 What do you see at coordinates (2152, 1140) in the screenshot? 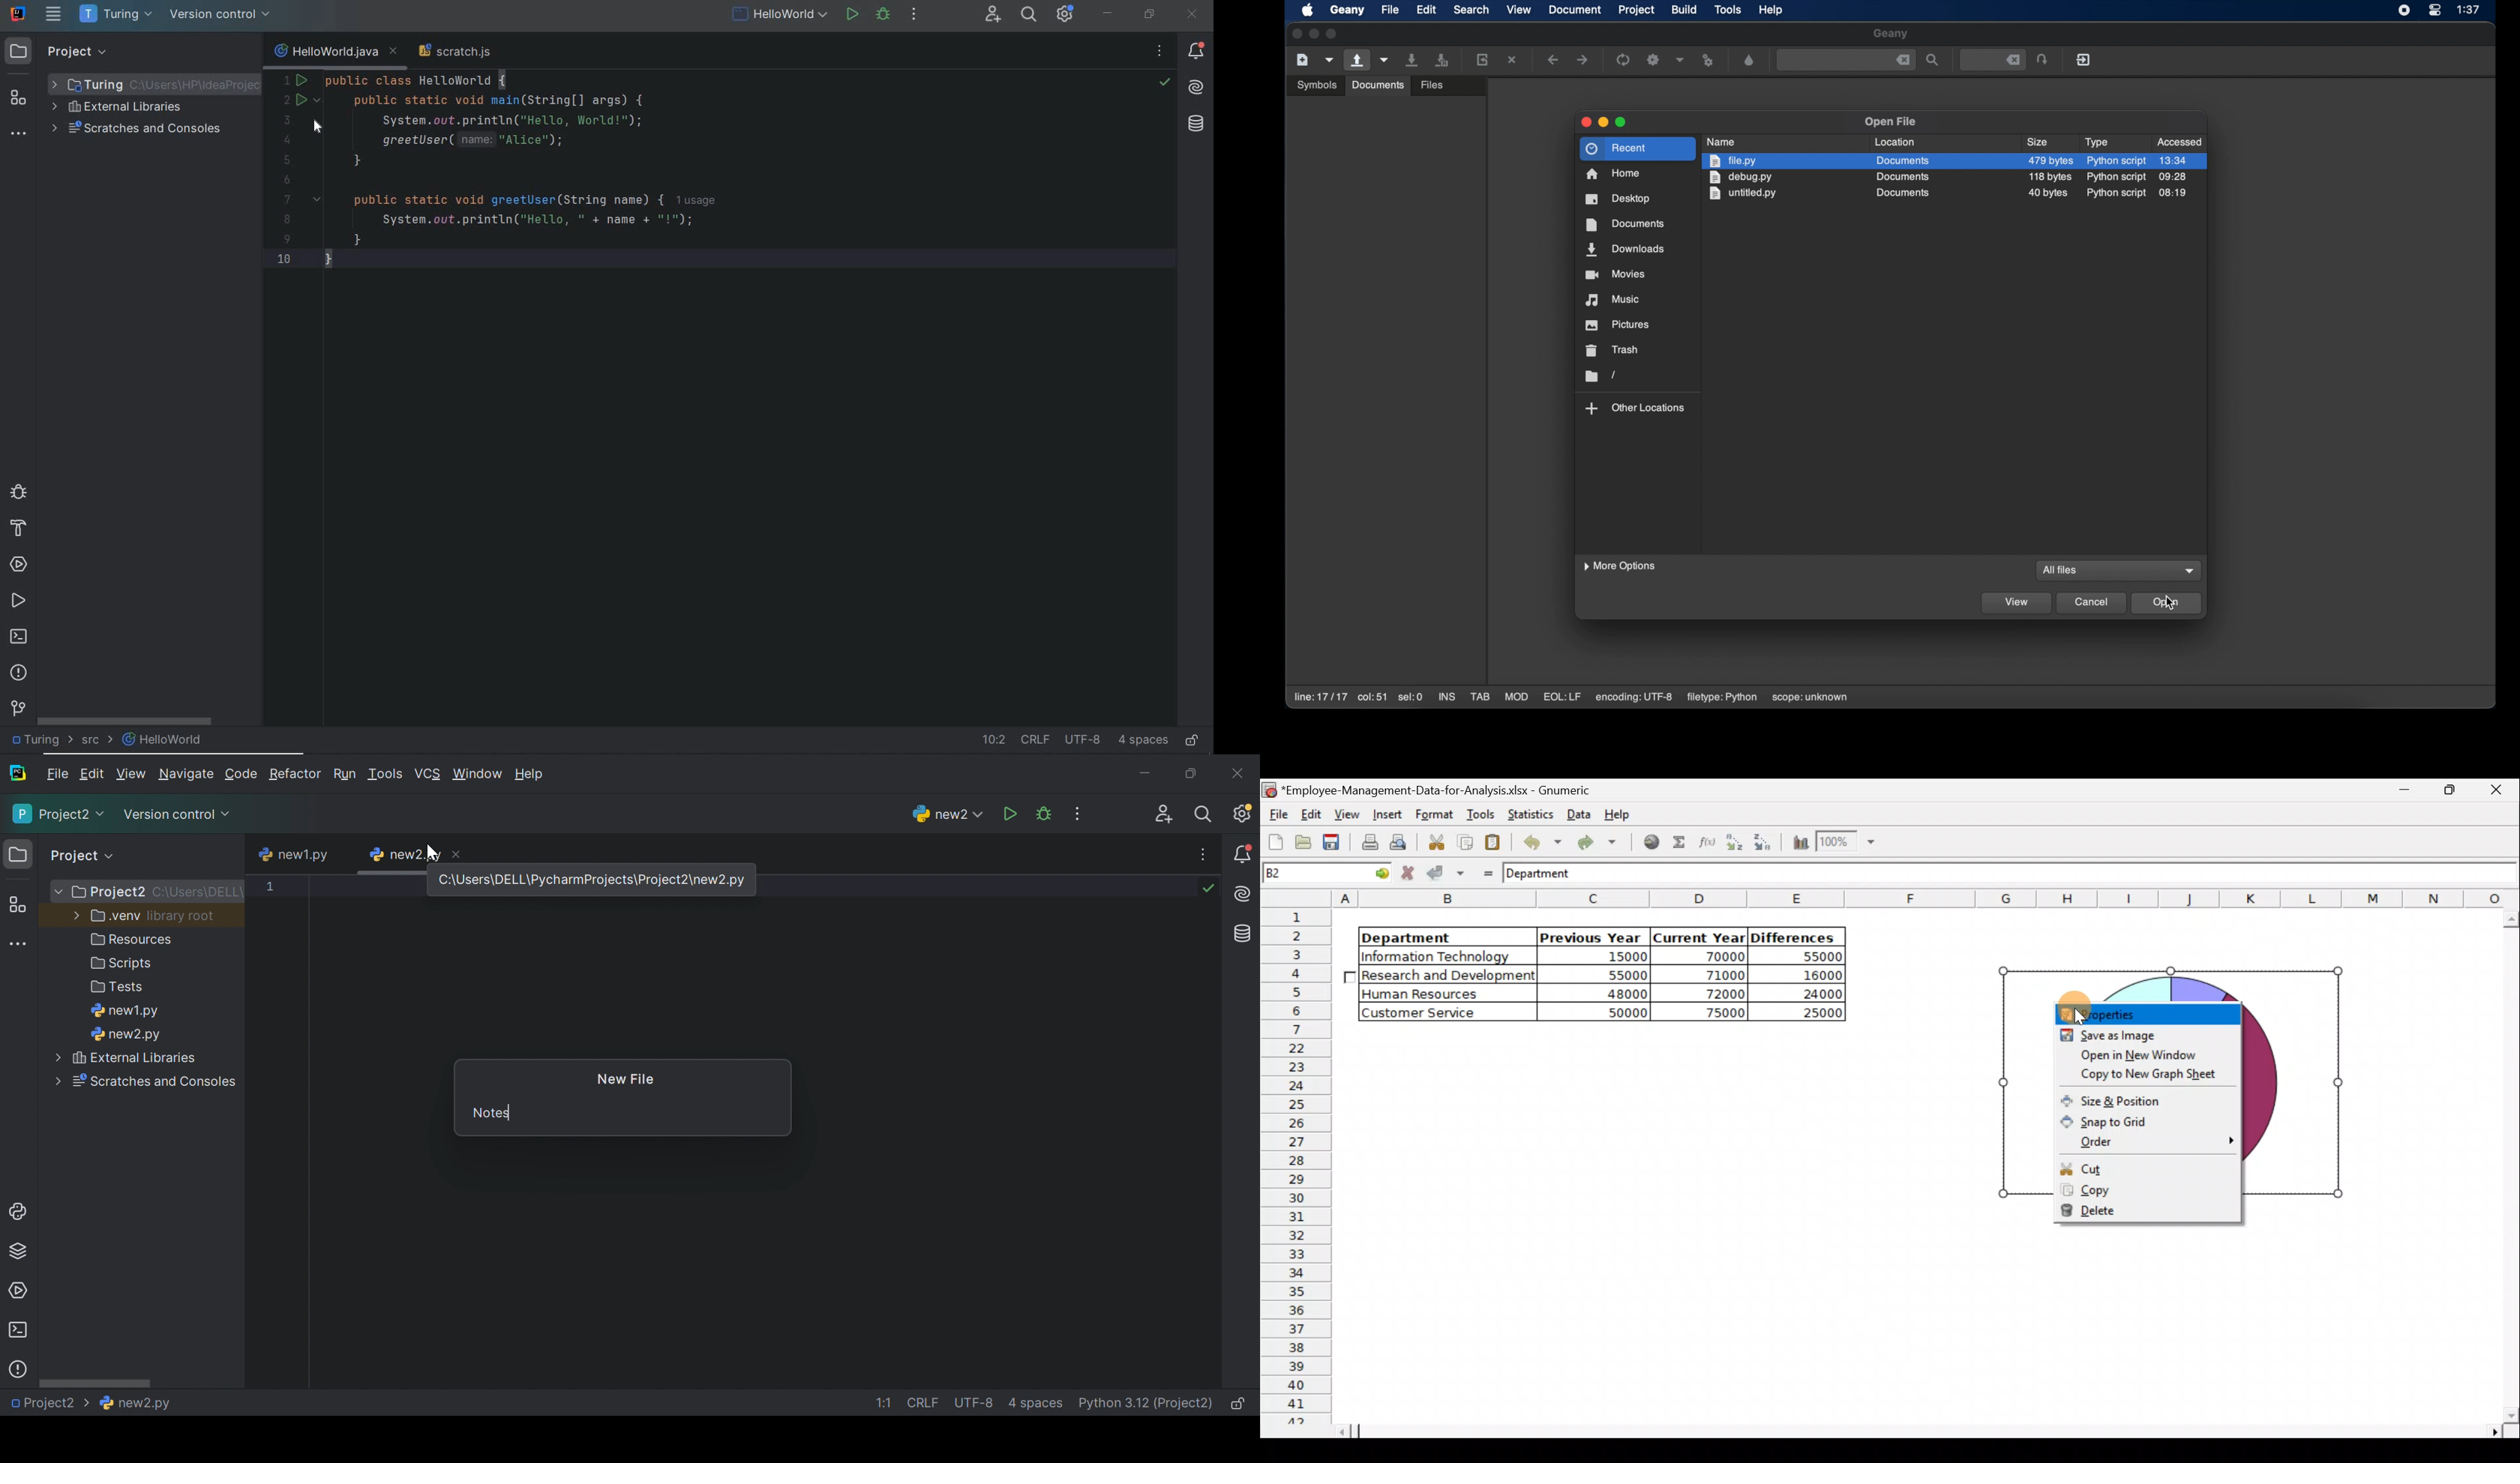
I see `Order` at bounding box center [2152, 1140].